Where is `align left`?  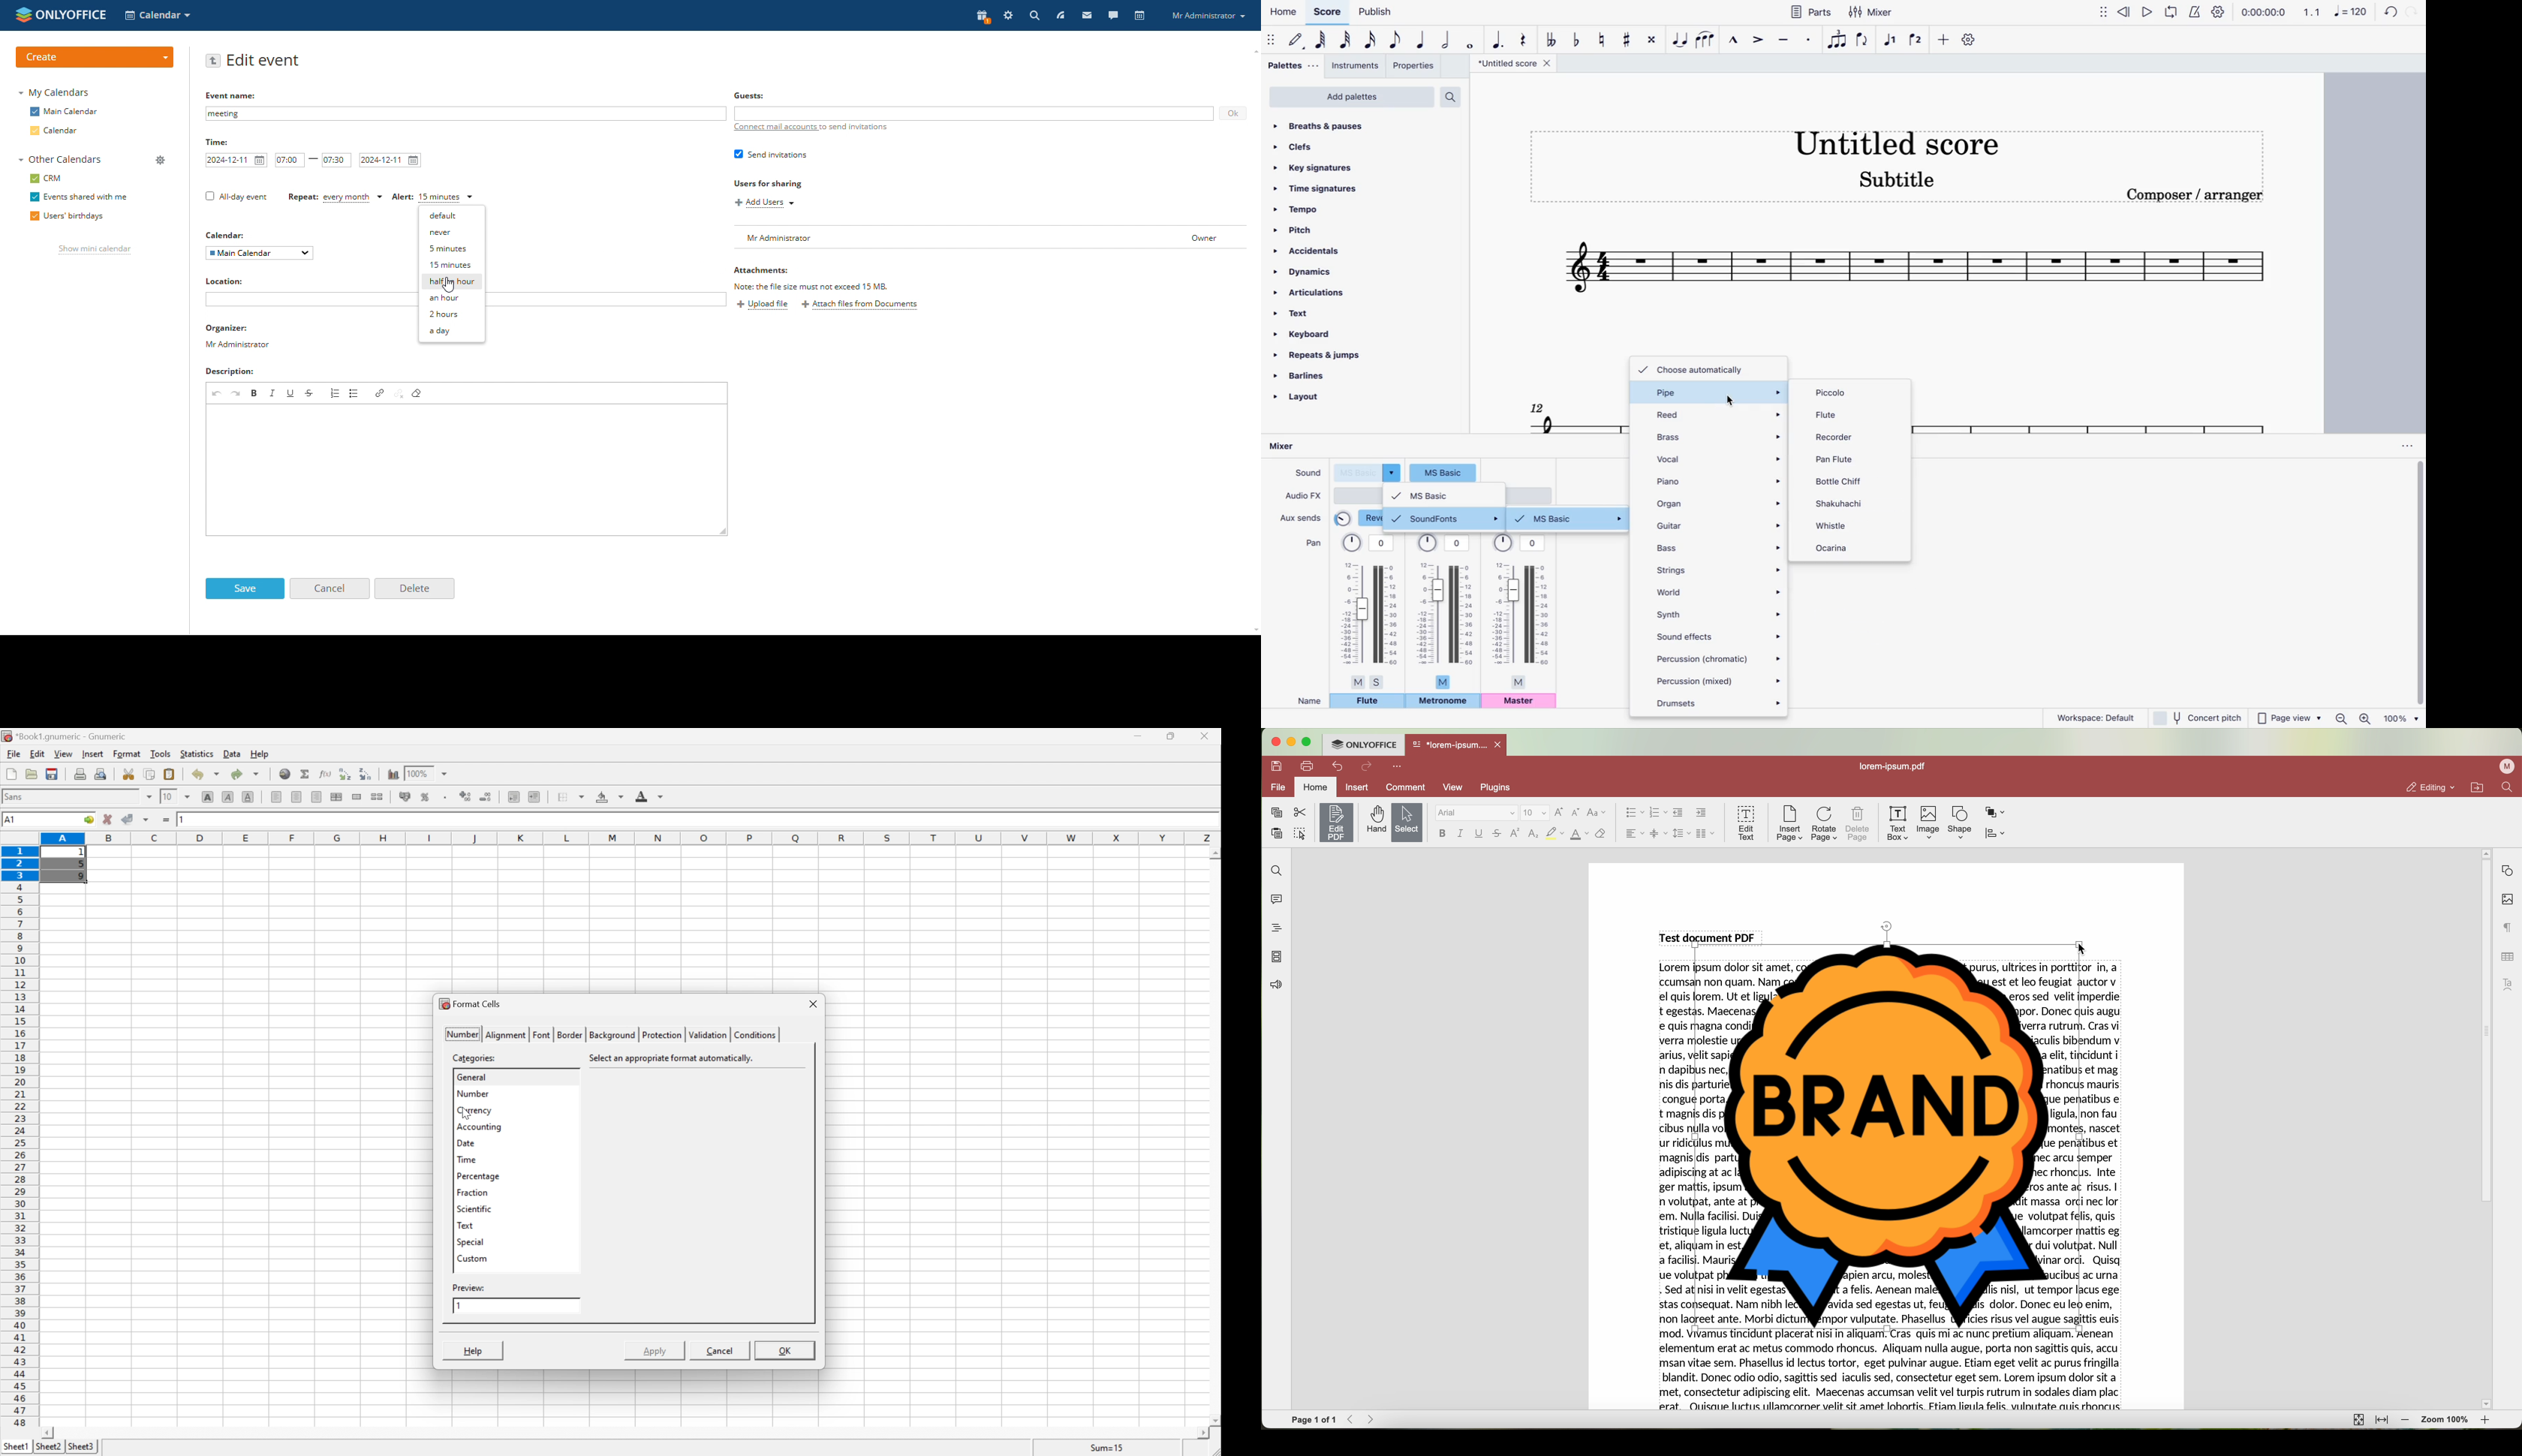 align left is located at coordinates (277, 797).